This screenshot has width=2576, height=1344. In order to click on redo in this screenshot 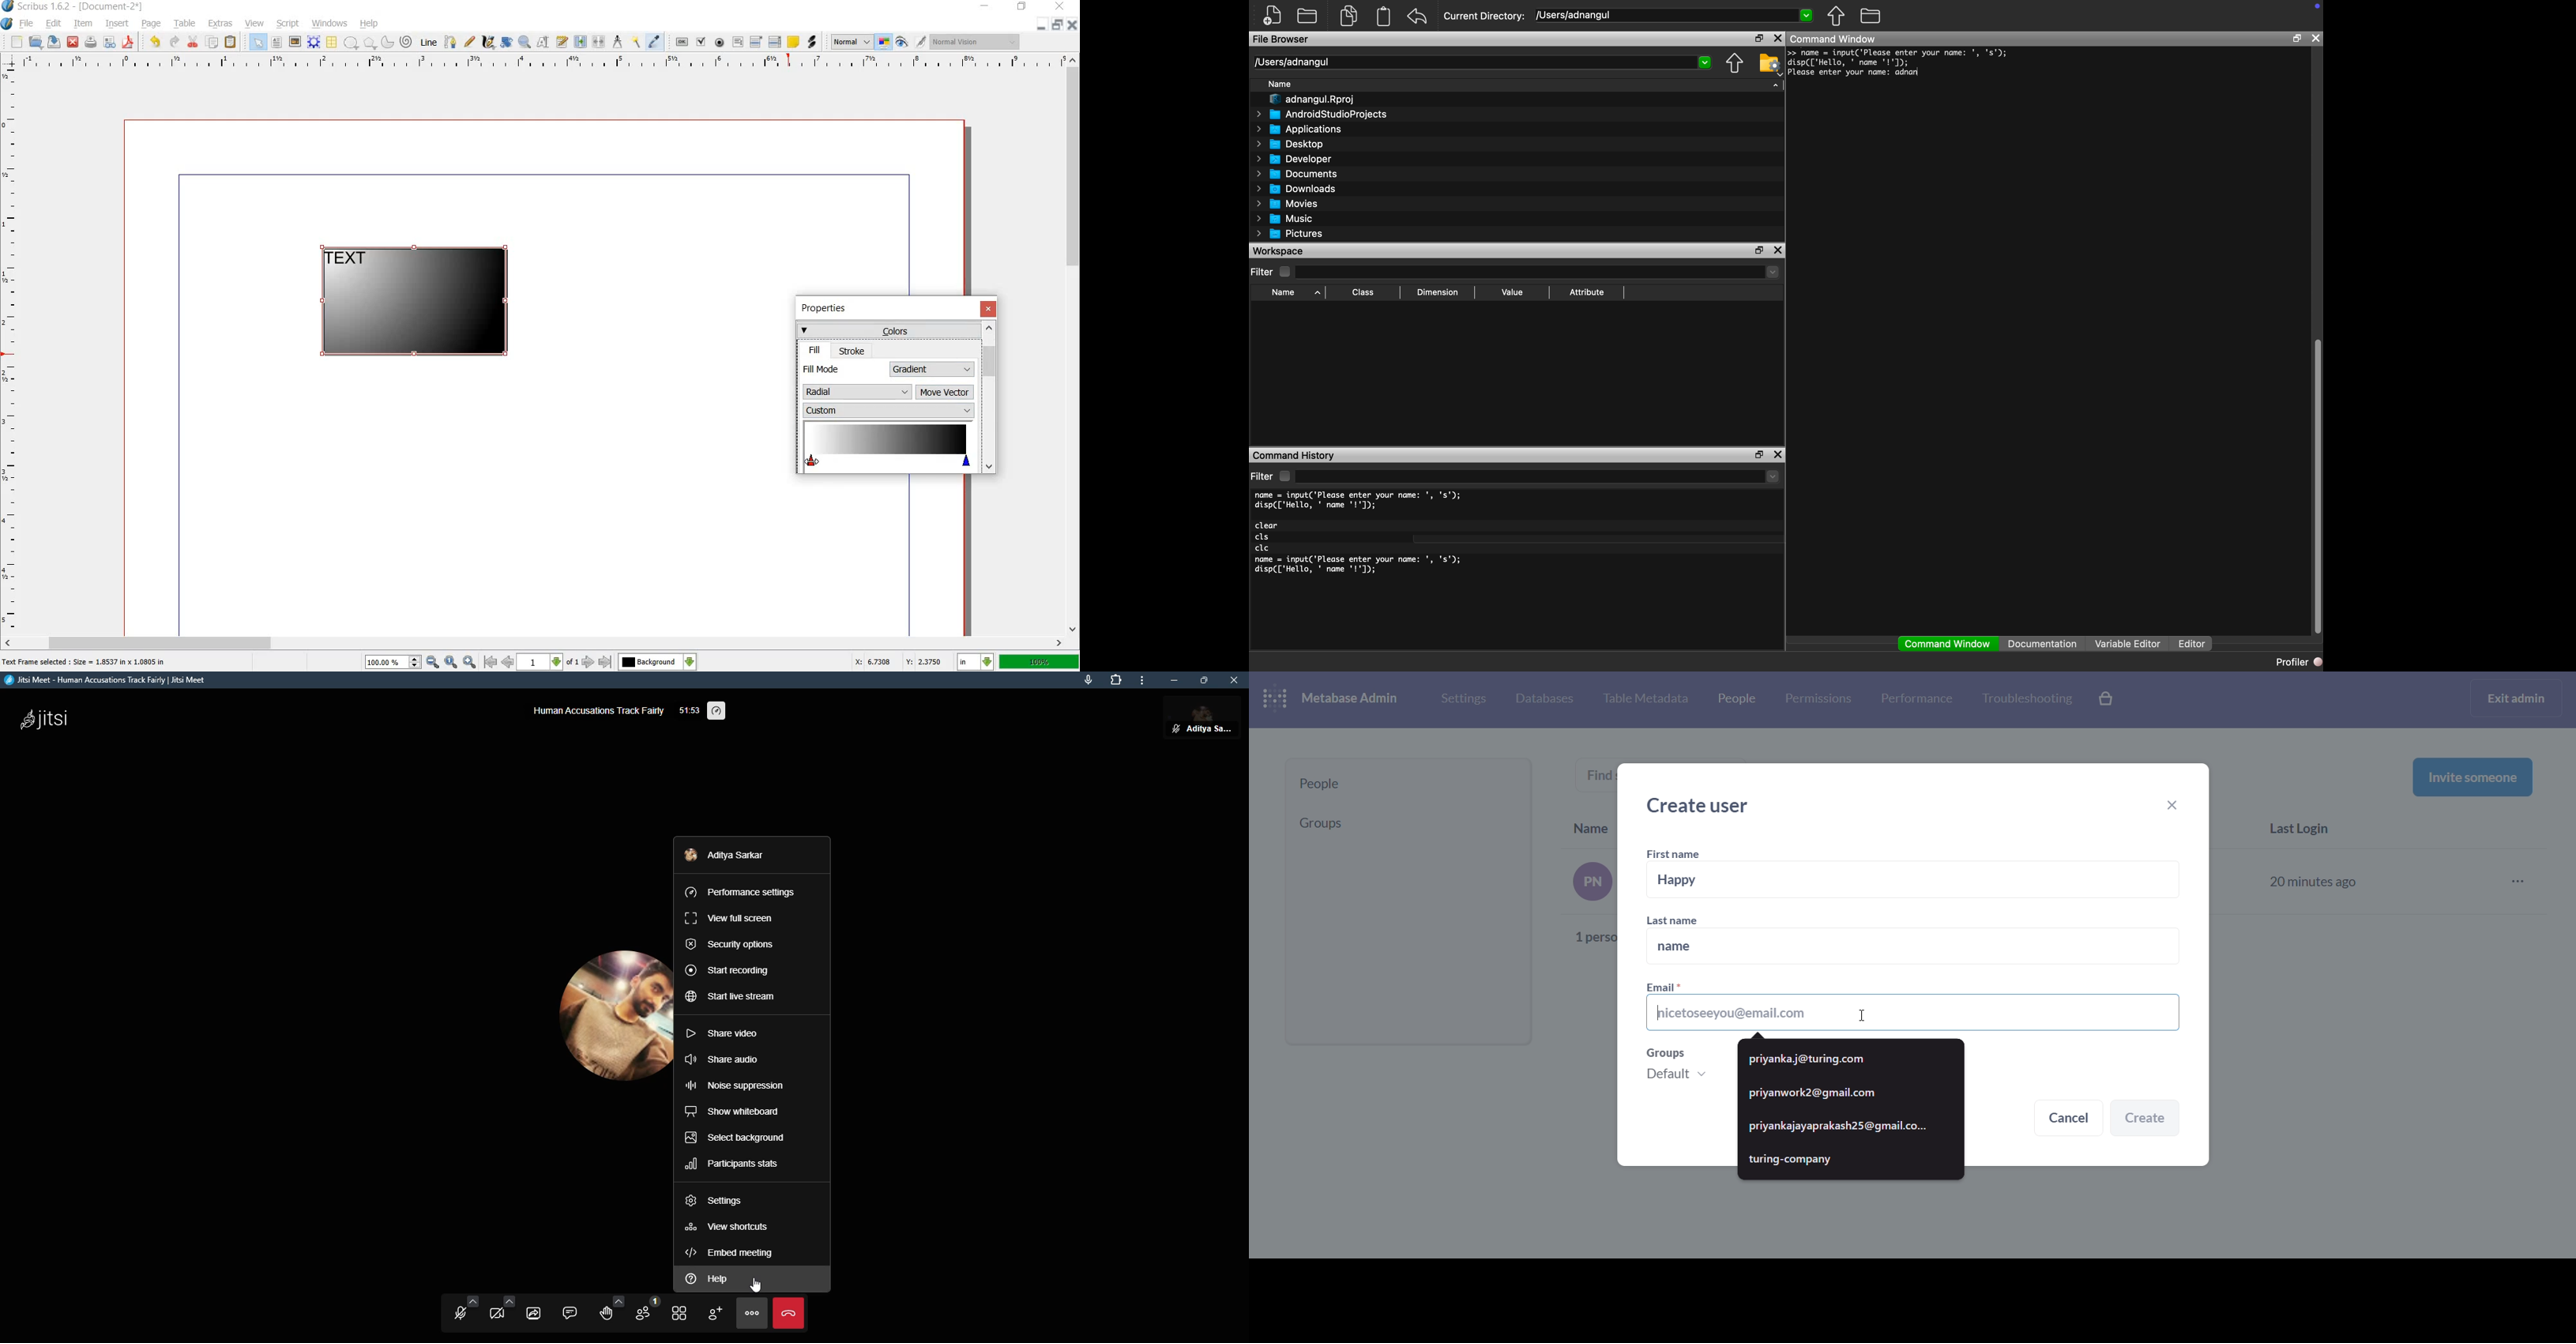, I will do `click(174, 42)`.